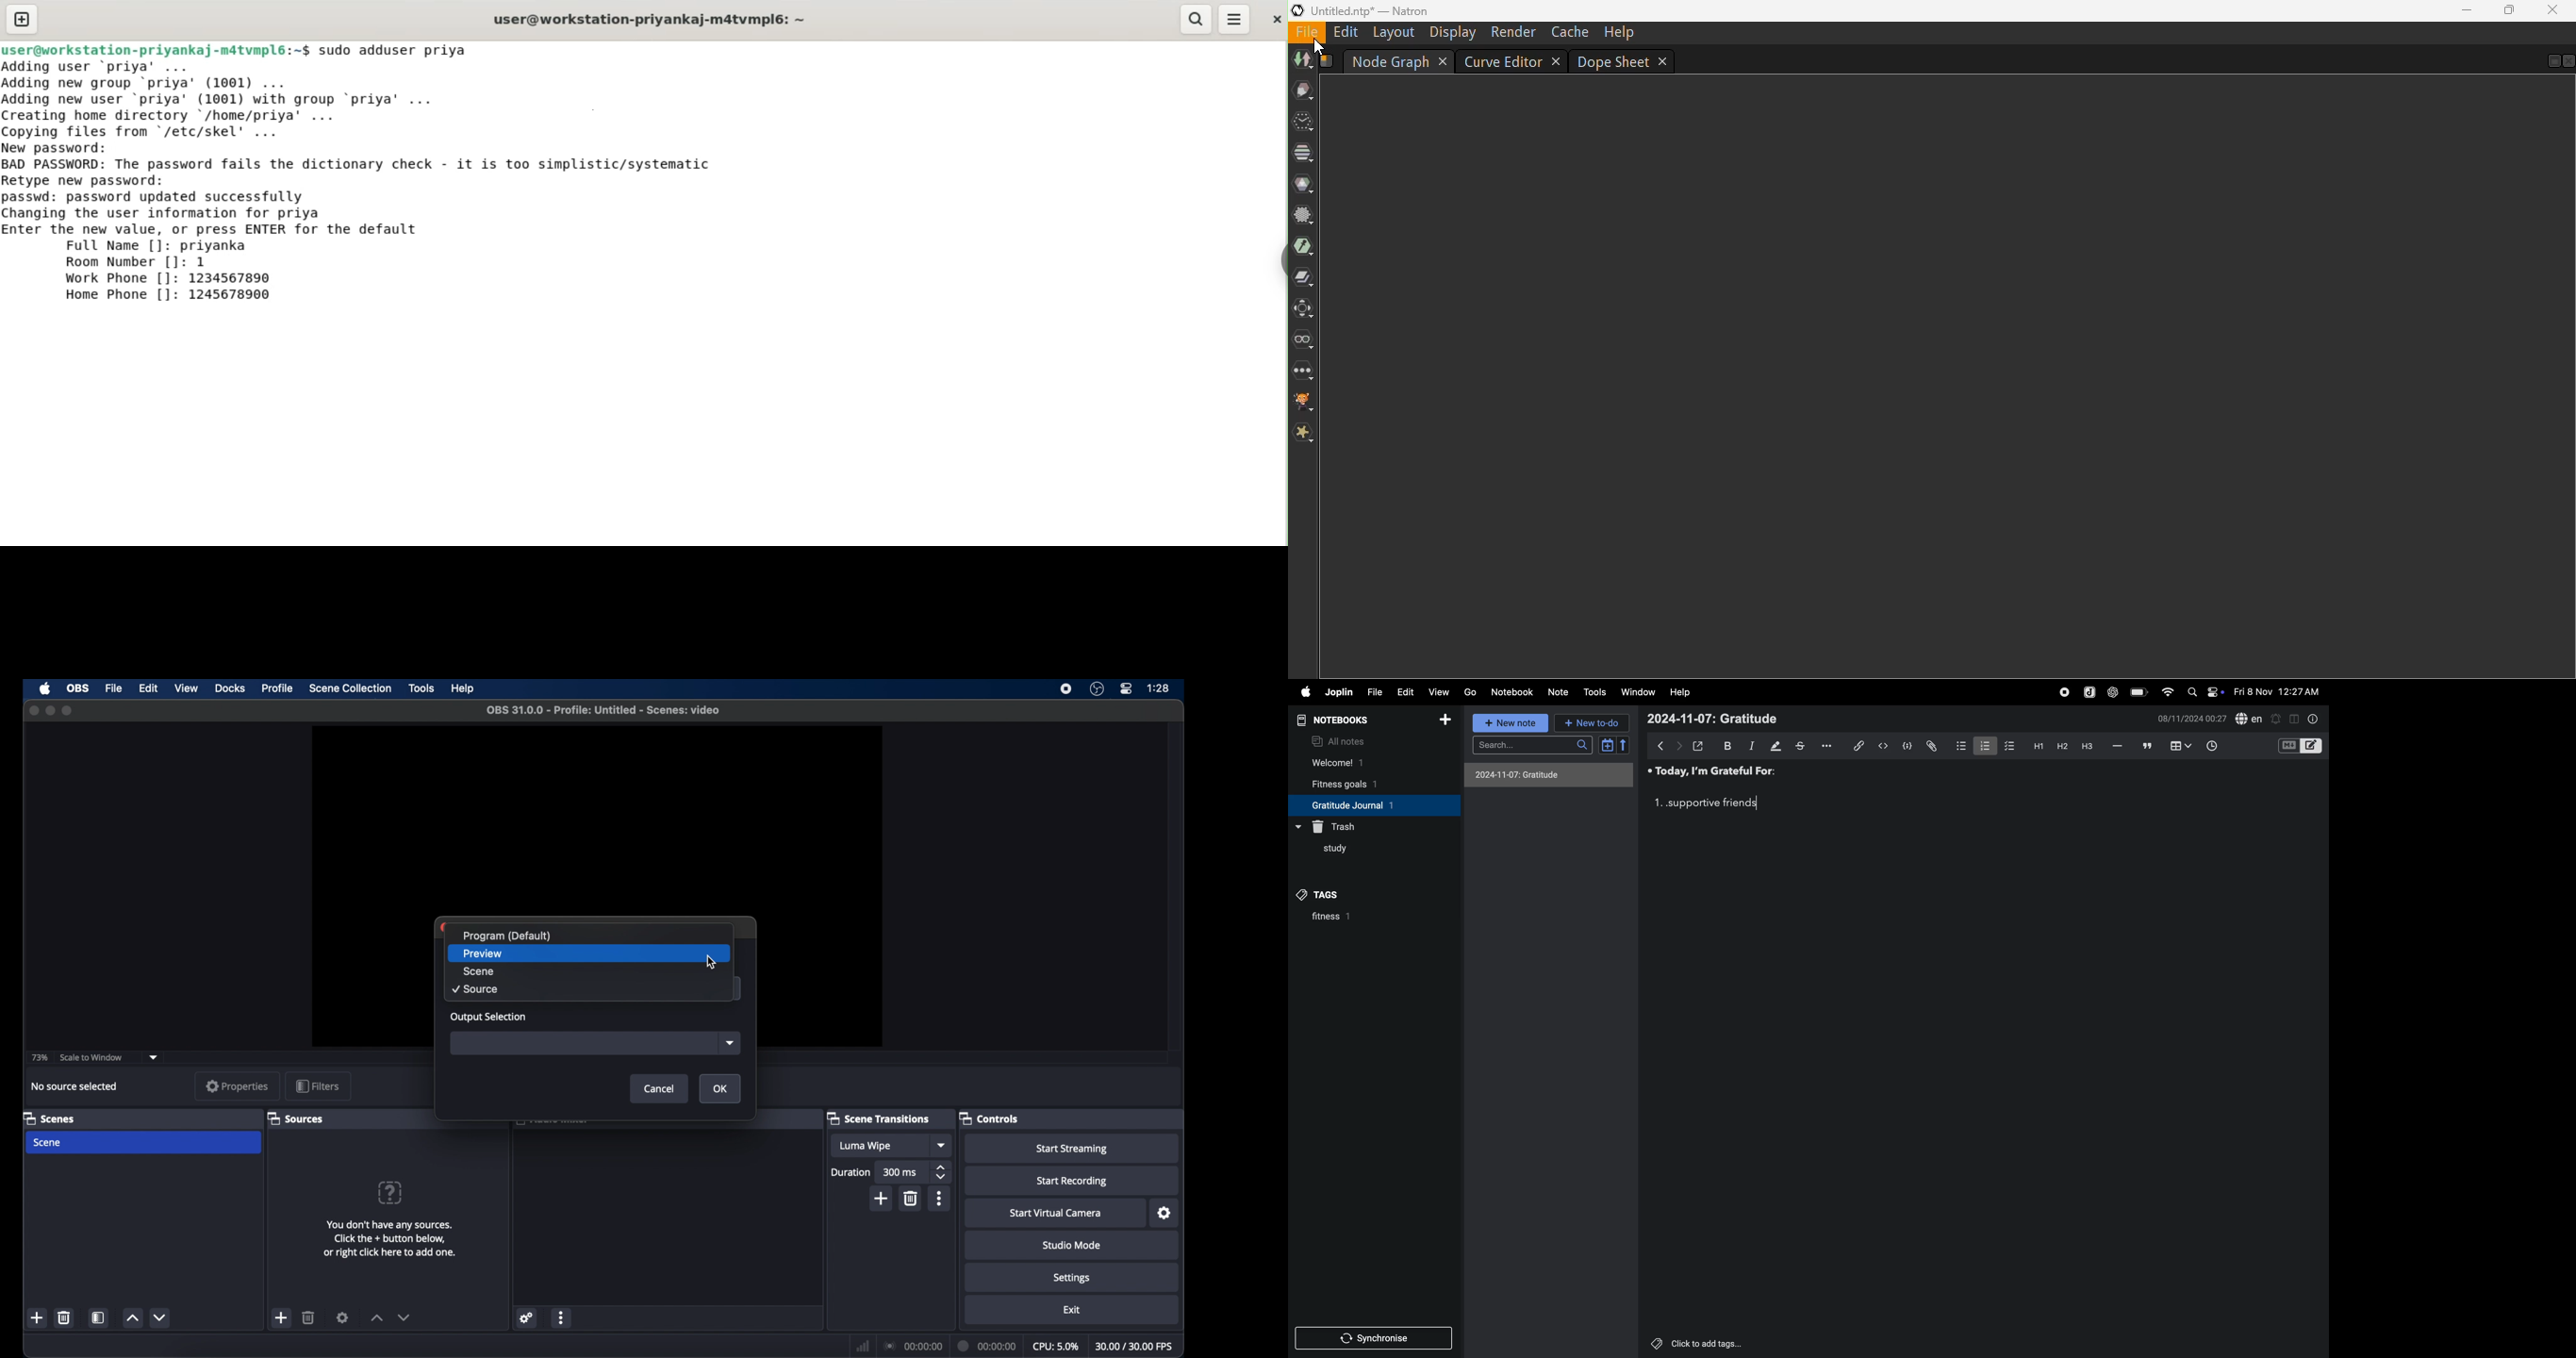 This screenshot has height=1372, width=2576. What do you see at coordinates (464, 689) in the screenshot?
I see `help` at bounding box center [464, 689].